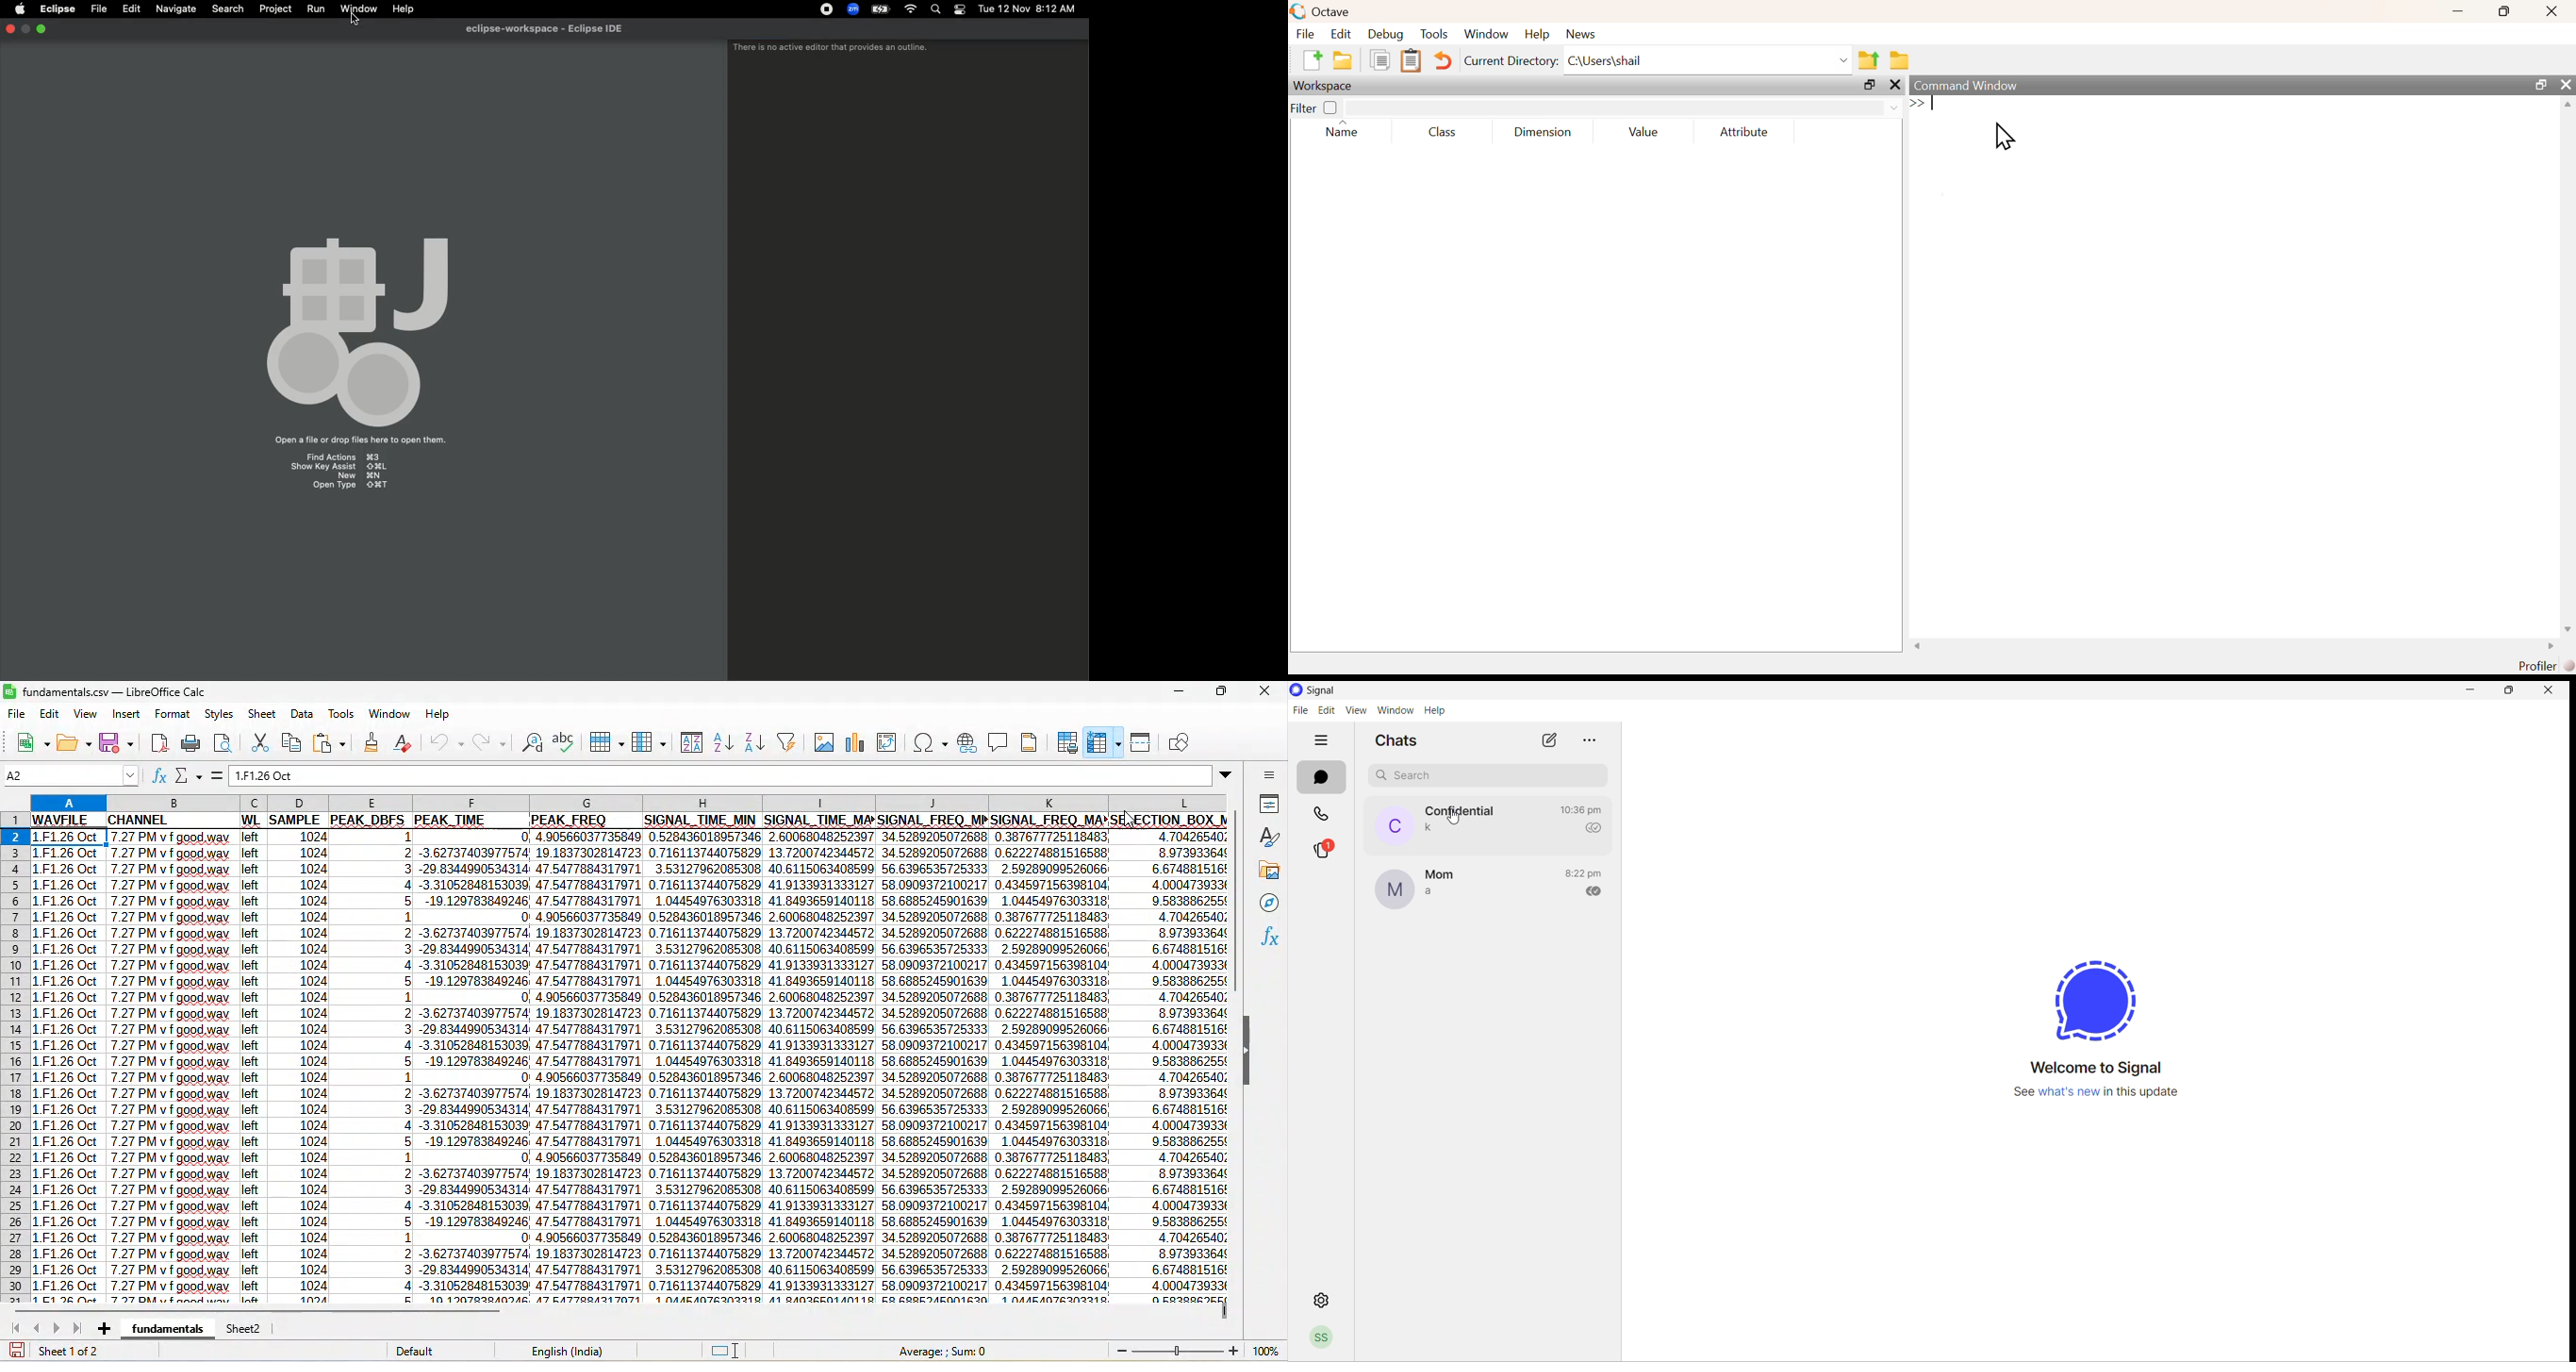 This screenshot has width=2576, height=1372. I want to click on close, so click(10, 30).